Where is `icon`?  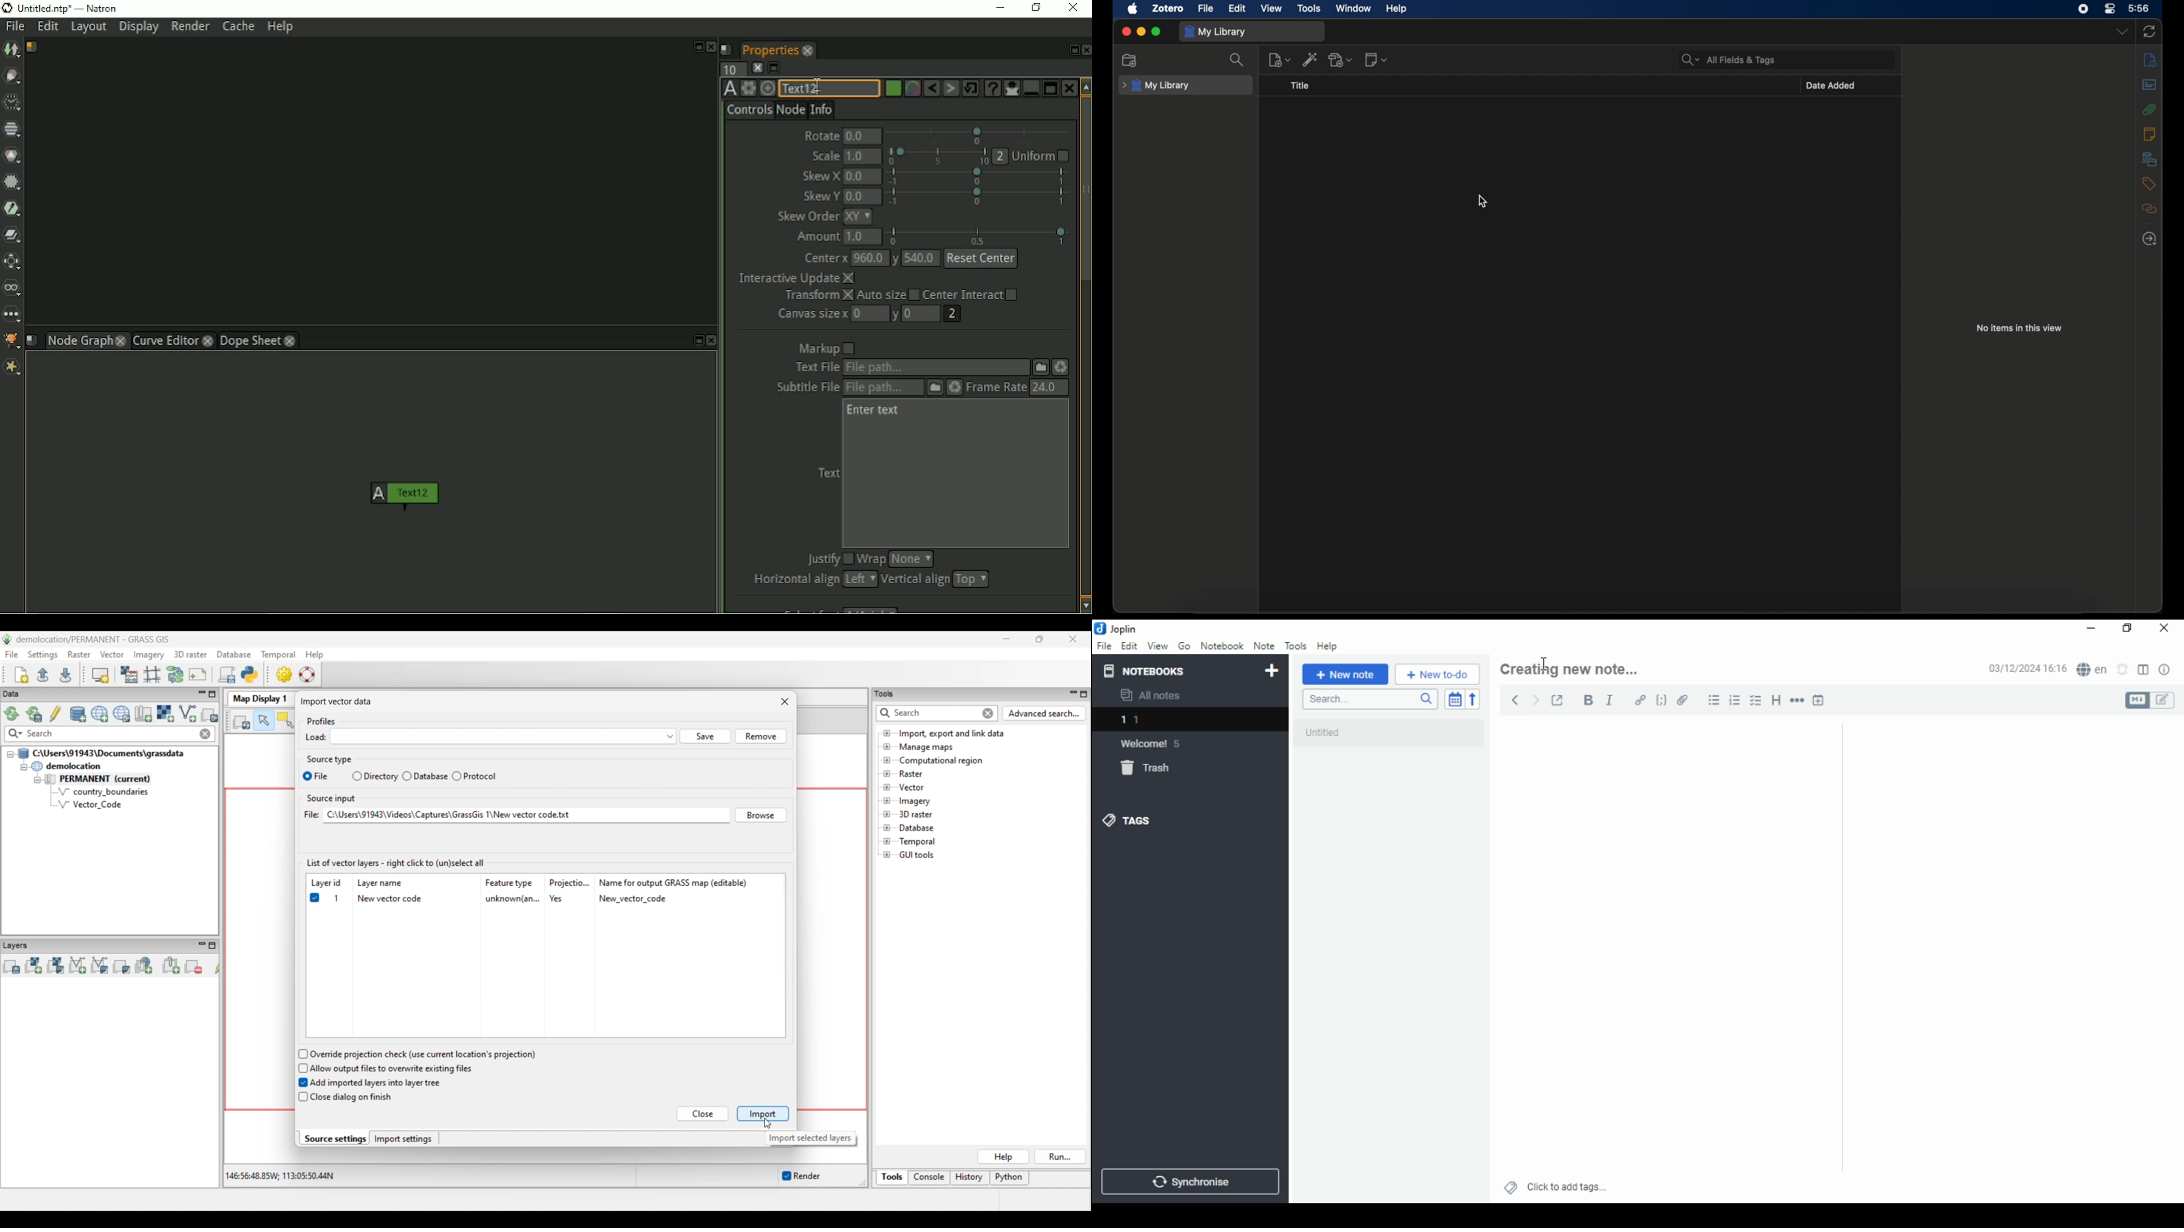
icon is located at coordinates (1118, 629).